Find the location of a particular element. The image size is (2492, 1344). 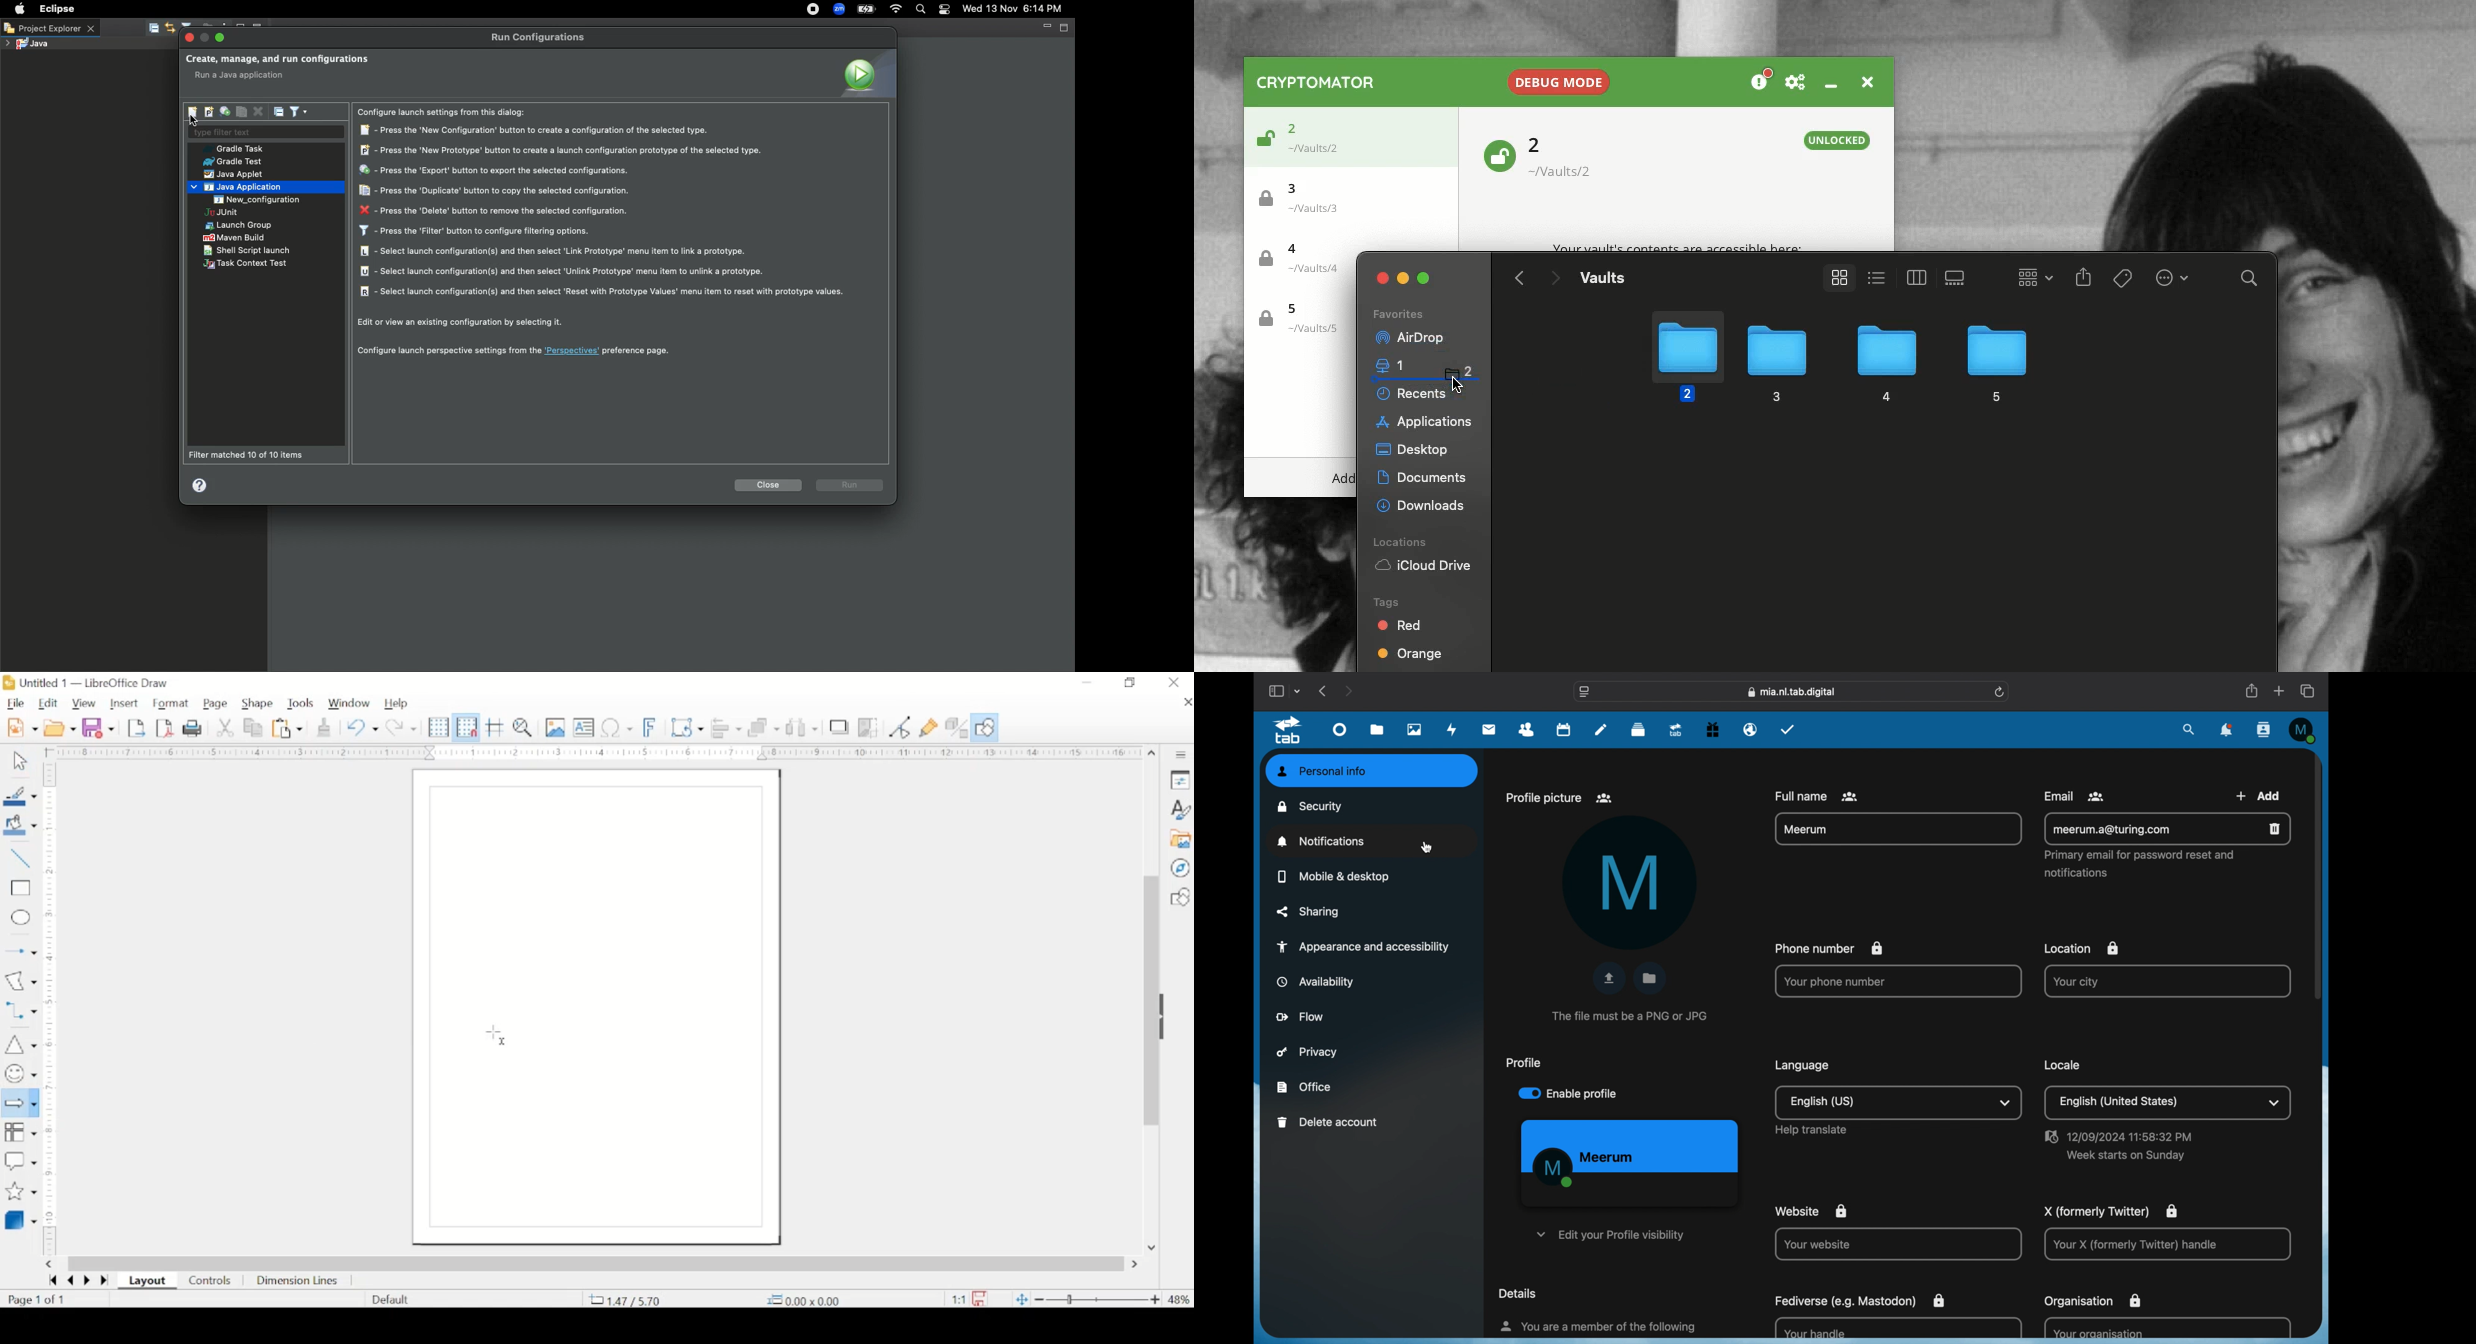

insert triangle is located at coordinates (20, 1044).